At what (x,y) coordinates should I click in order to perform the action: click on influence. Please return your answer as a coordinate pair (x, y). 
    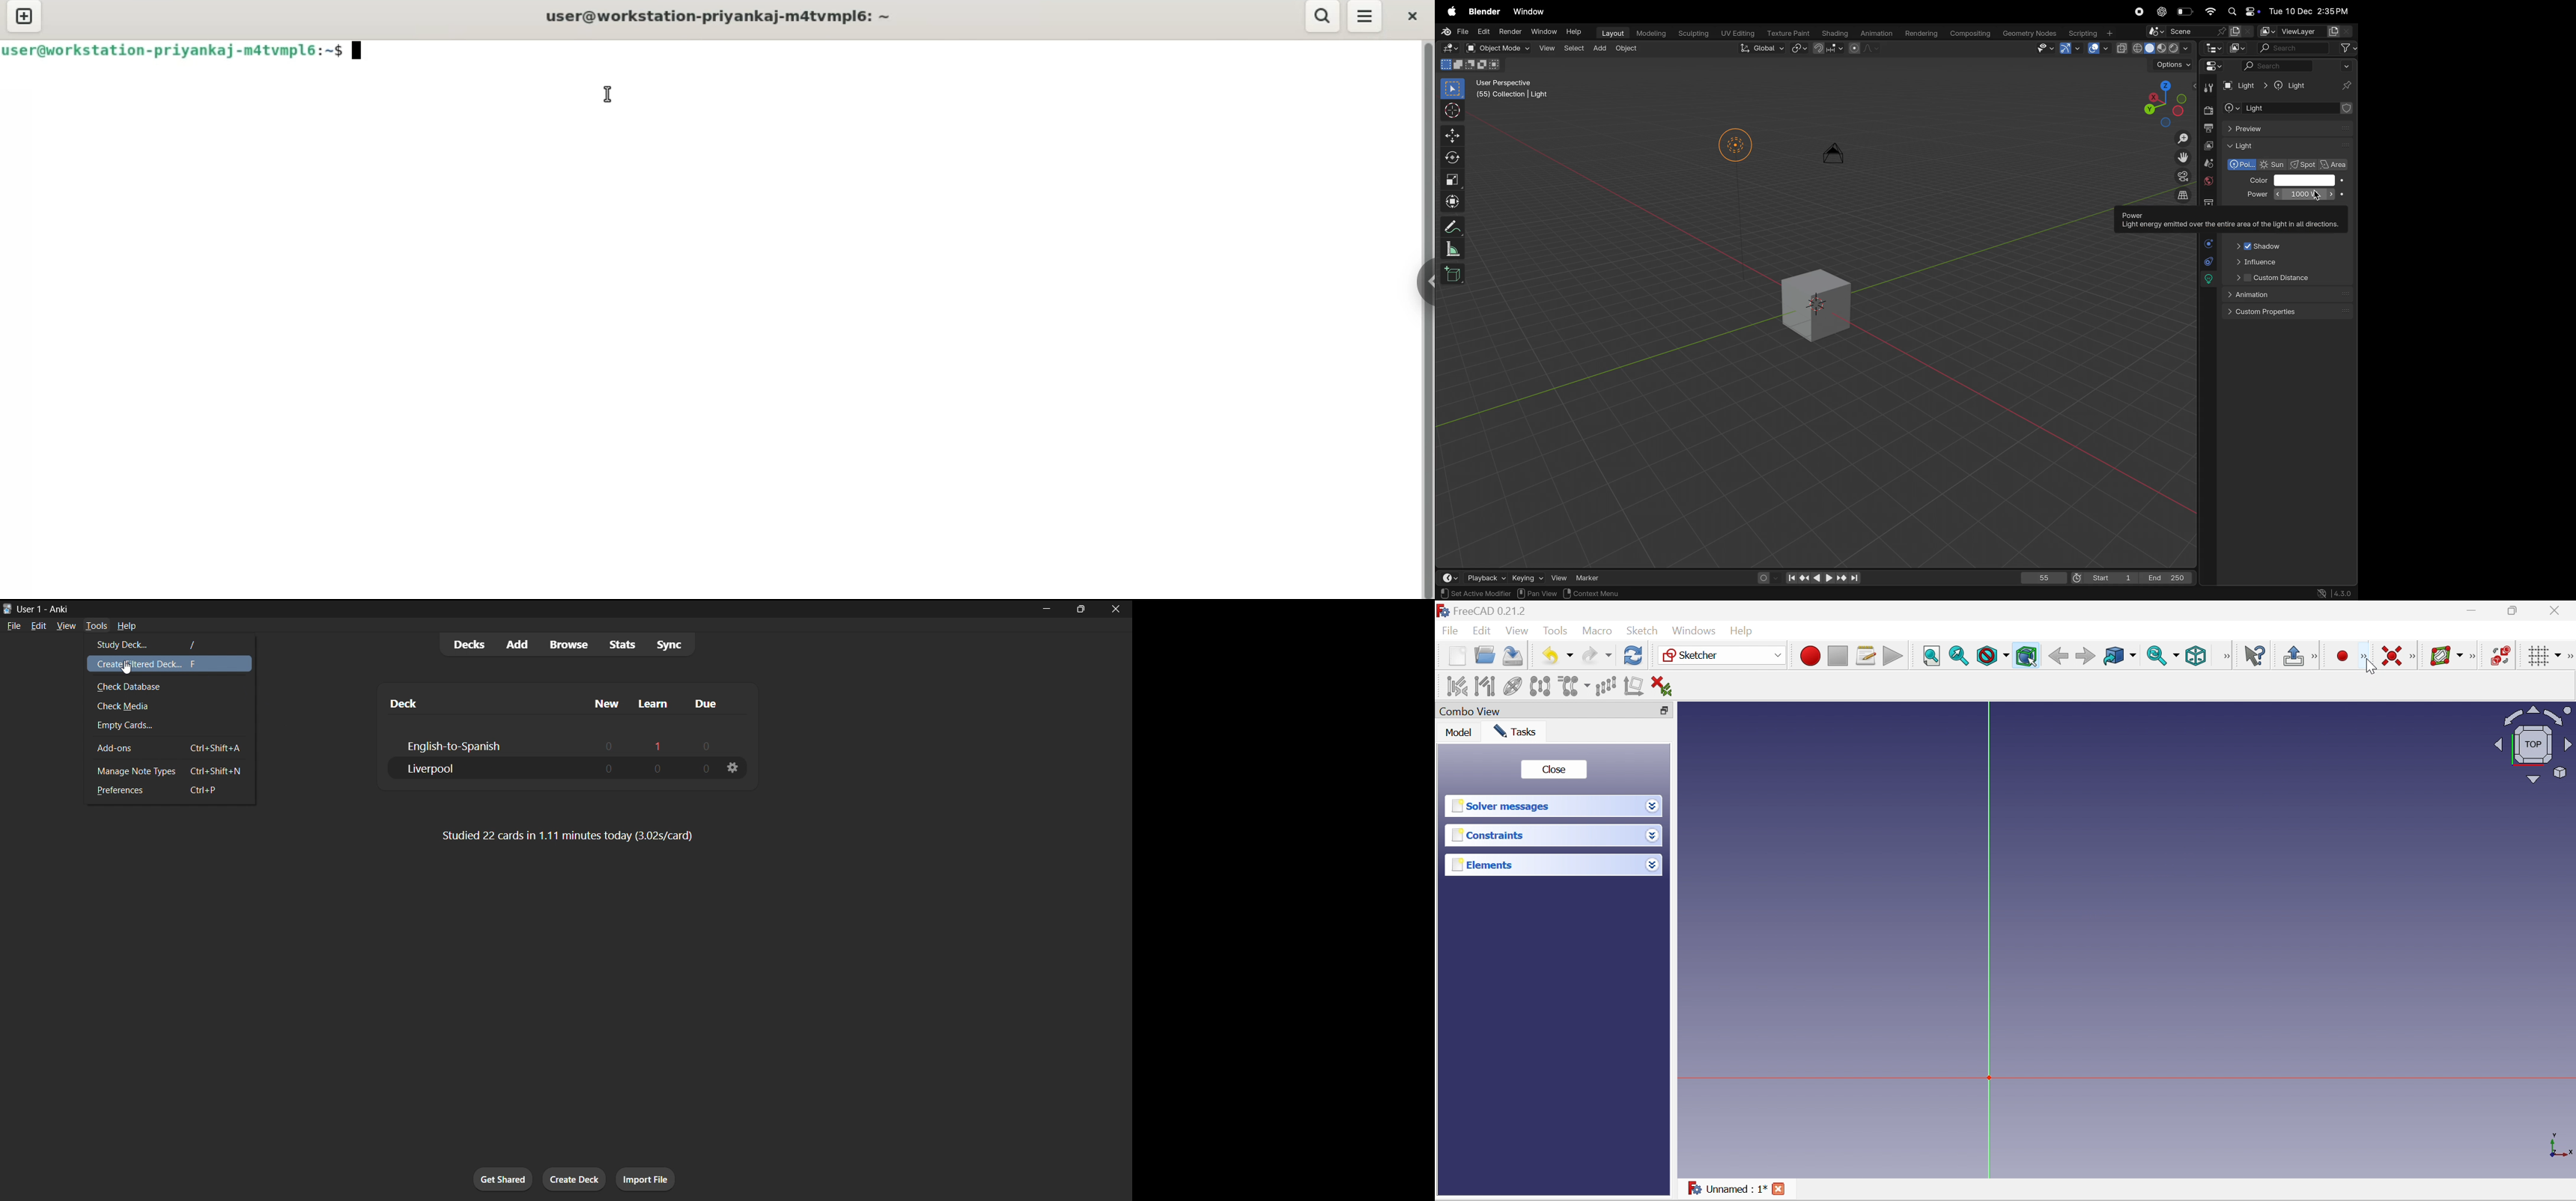
    Looking at the image, I should click on (2278, 262).